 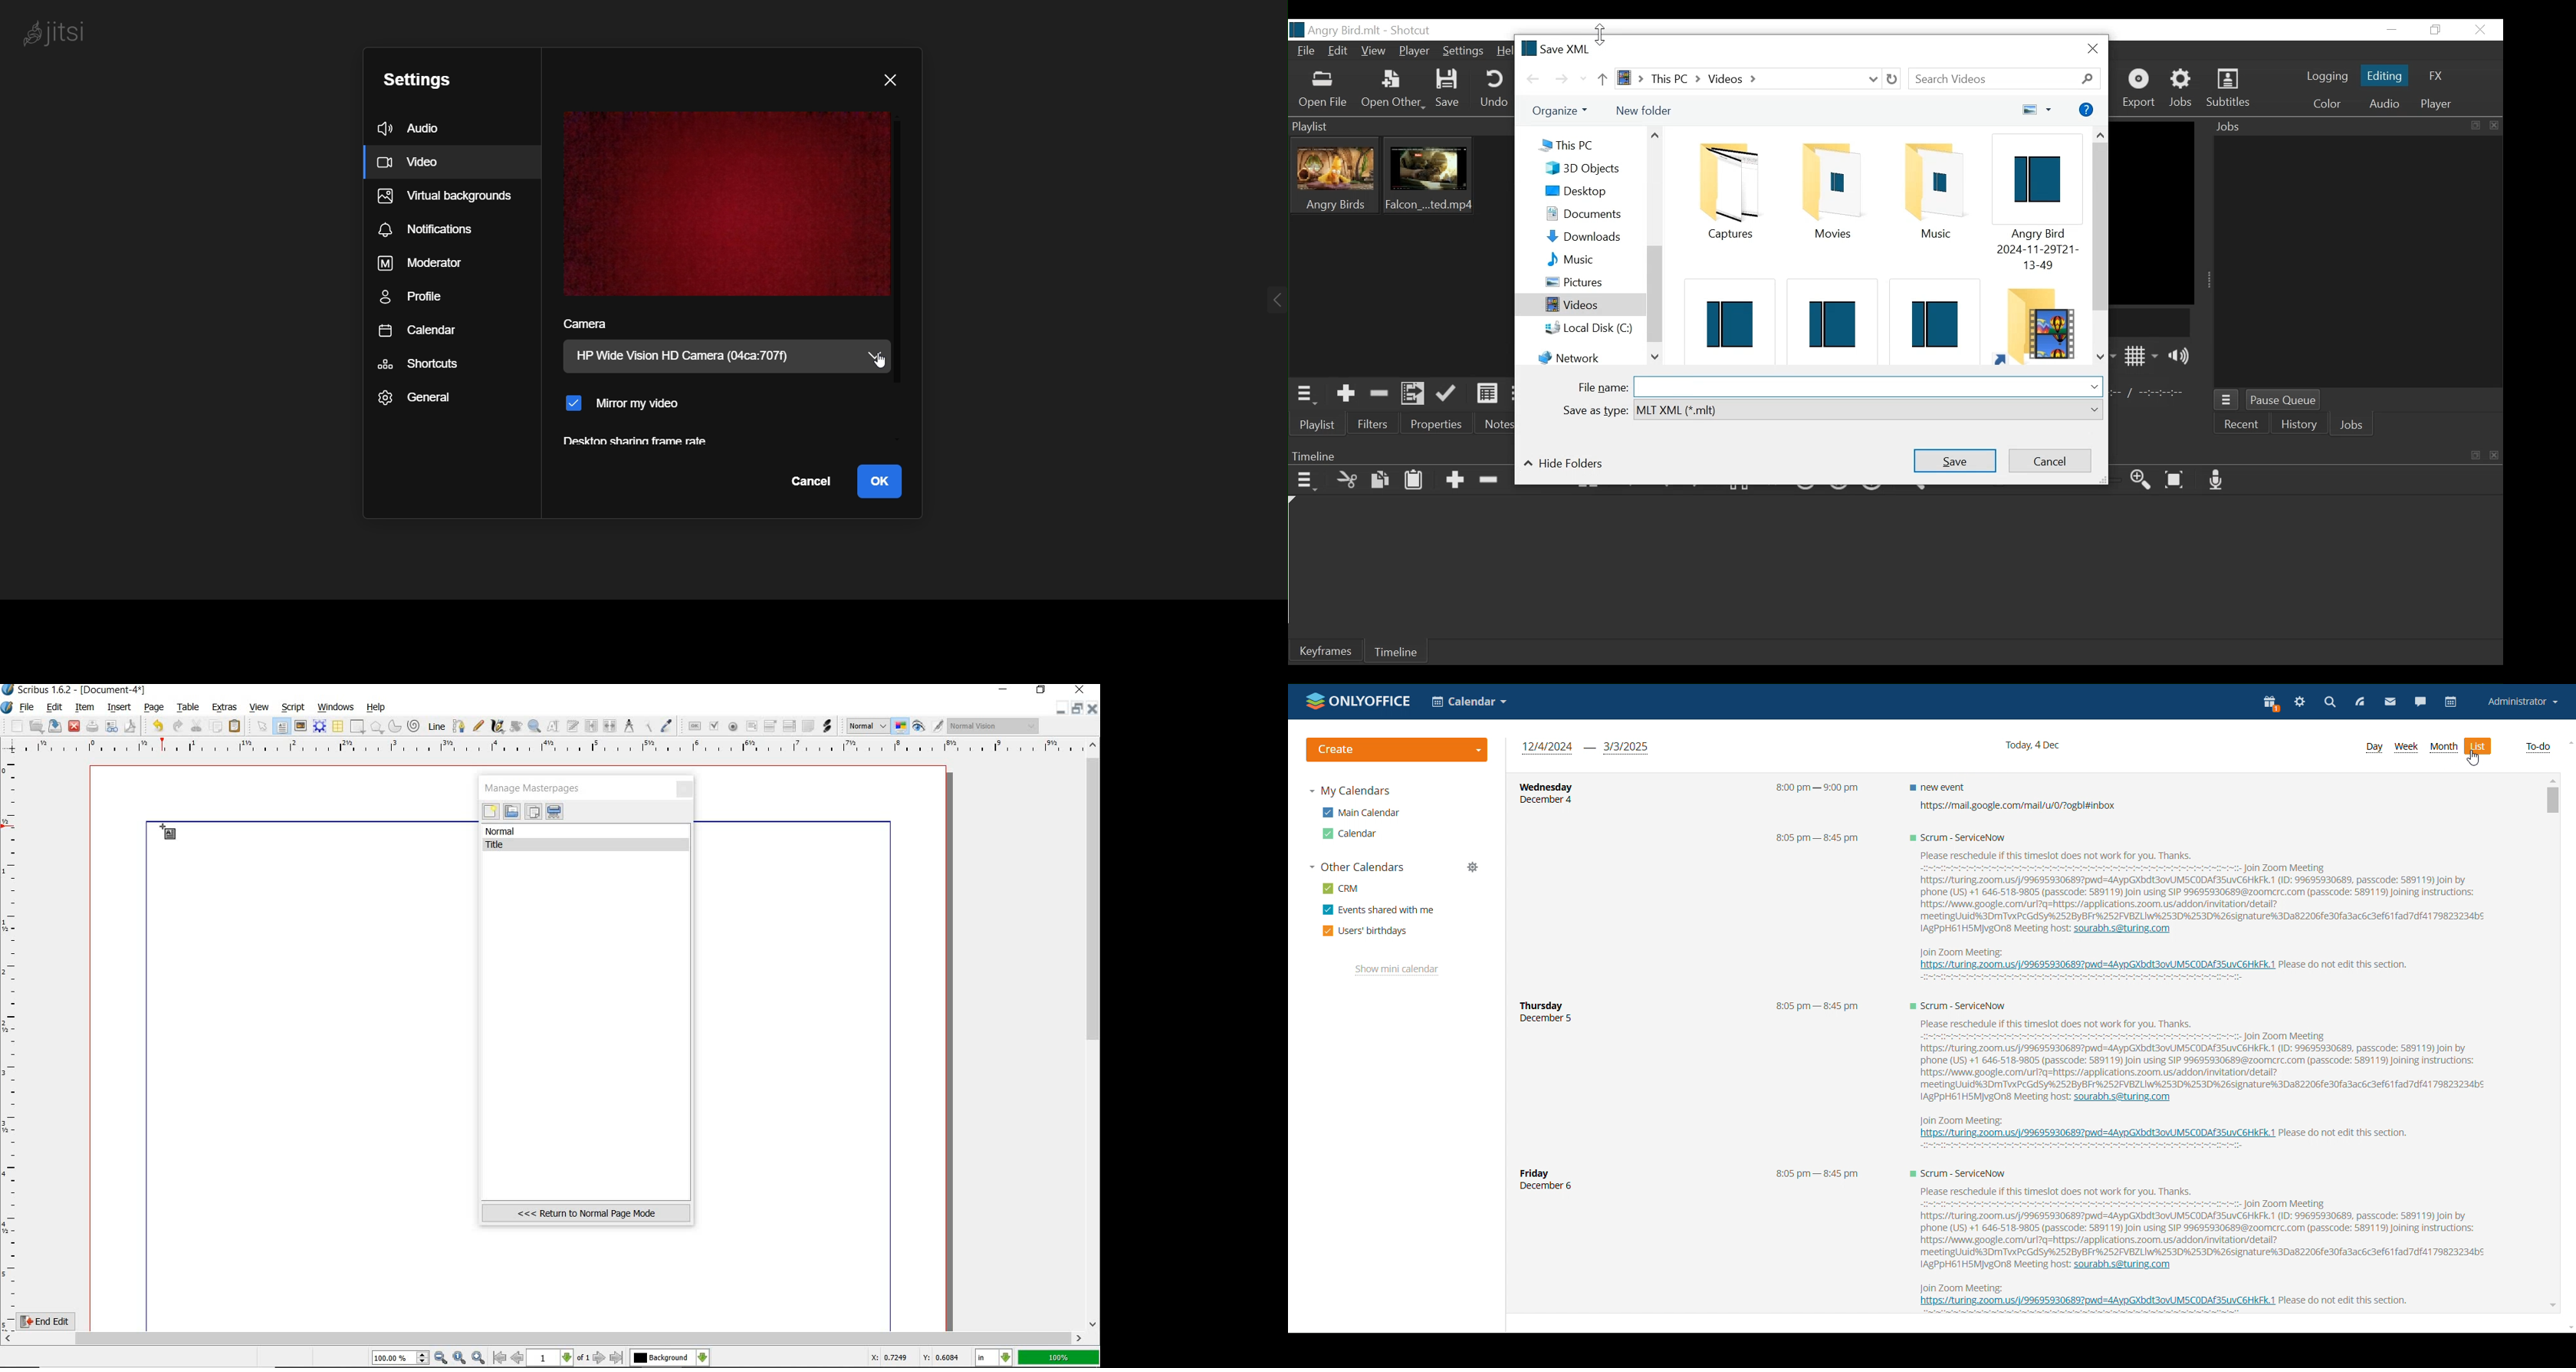 I want to click on Record audio, so click(x=2217, y=480).